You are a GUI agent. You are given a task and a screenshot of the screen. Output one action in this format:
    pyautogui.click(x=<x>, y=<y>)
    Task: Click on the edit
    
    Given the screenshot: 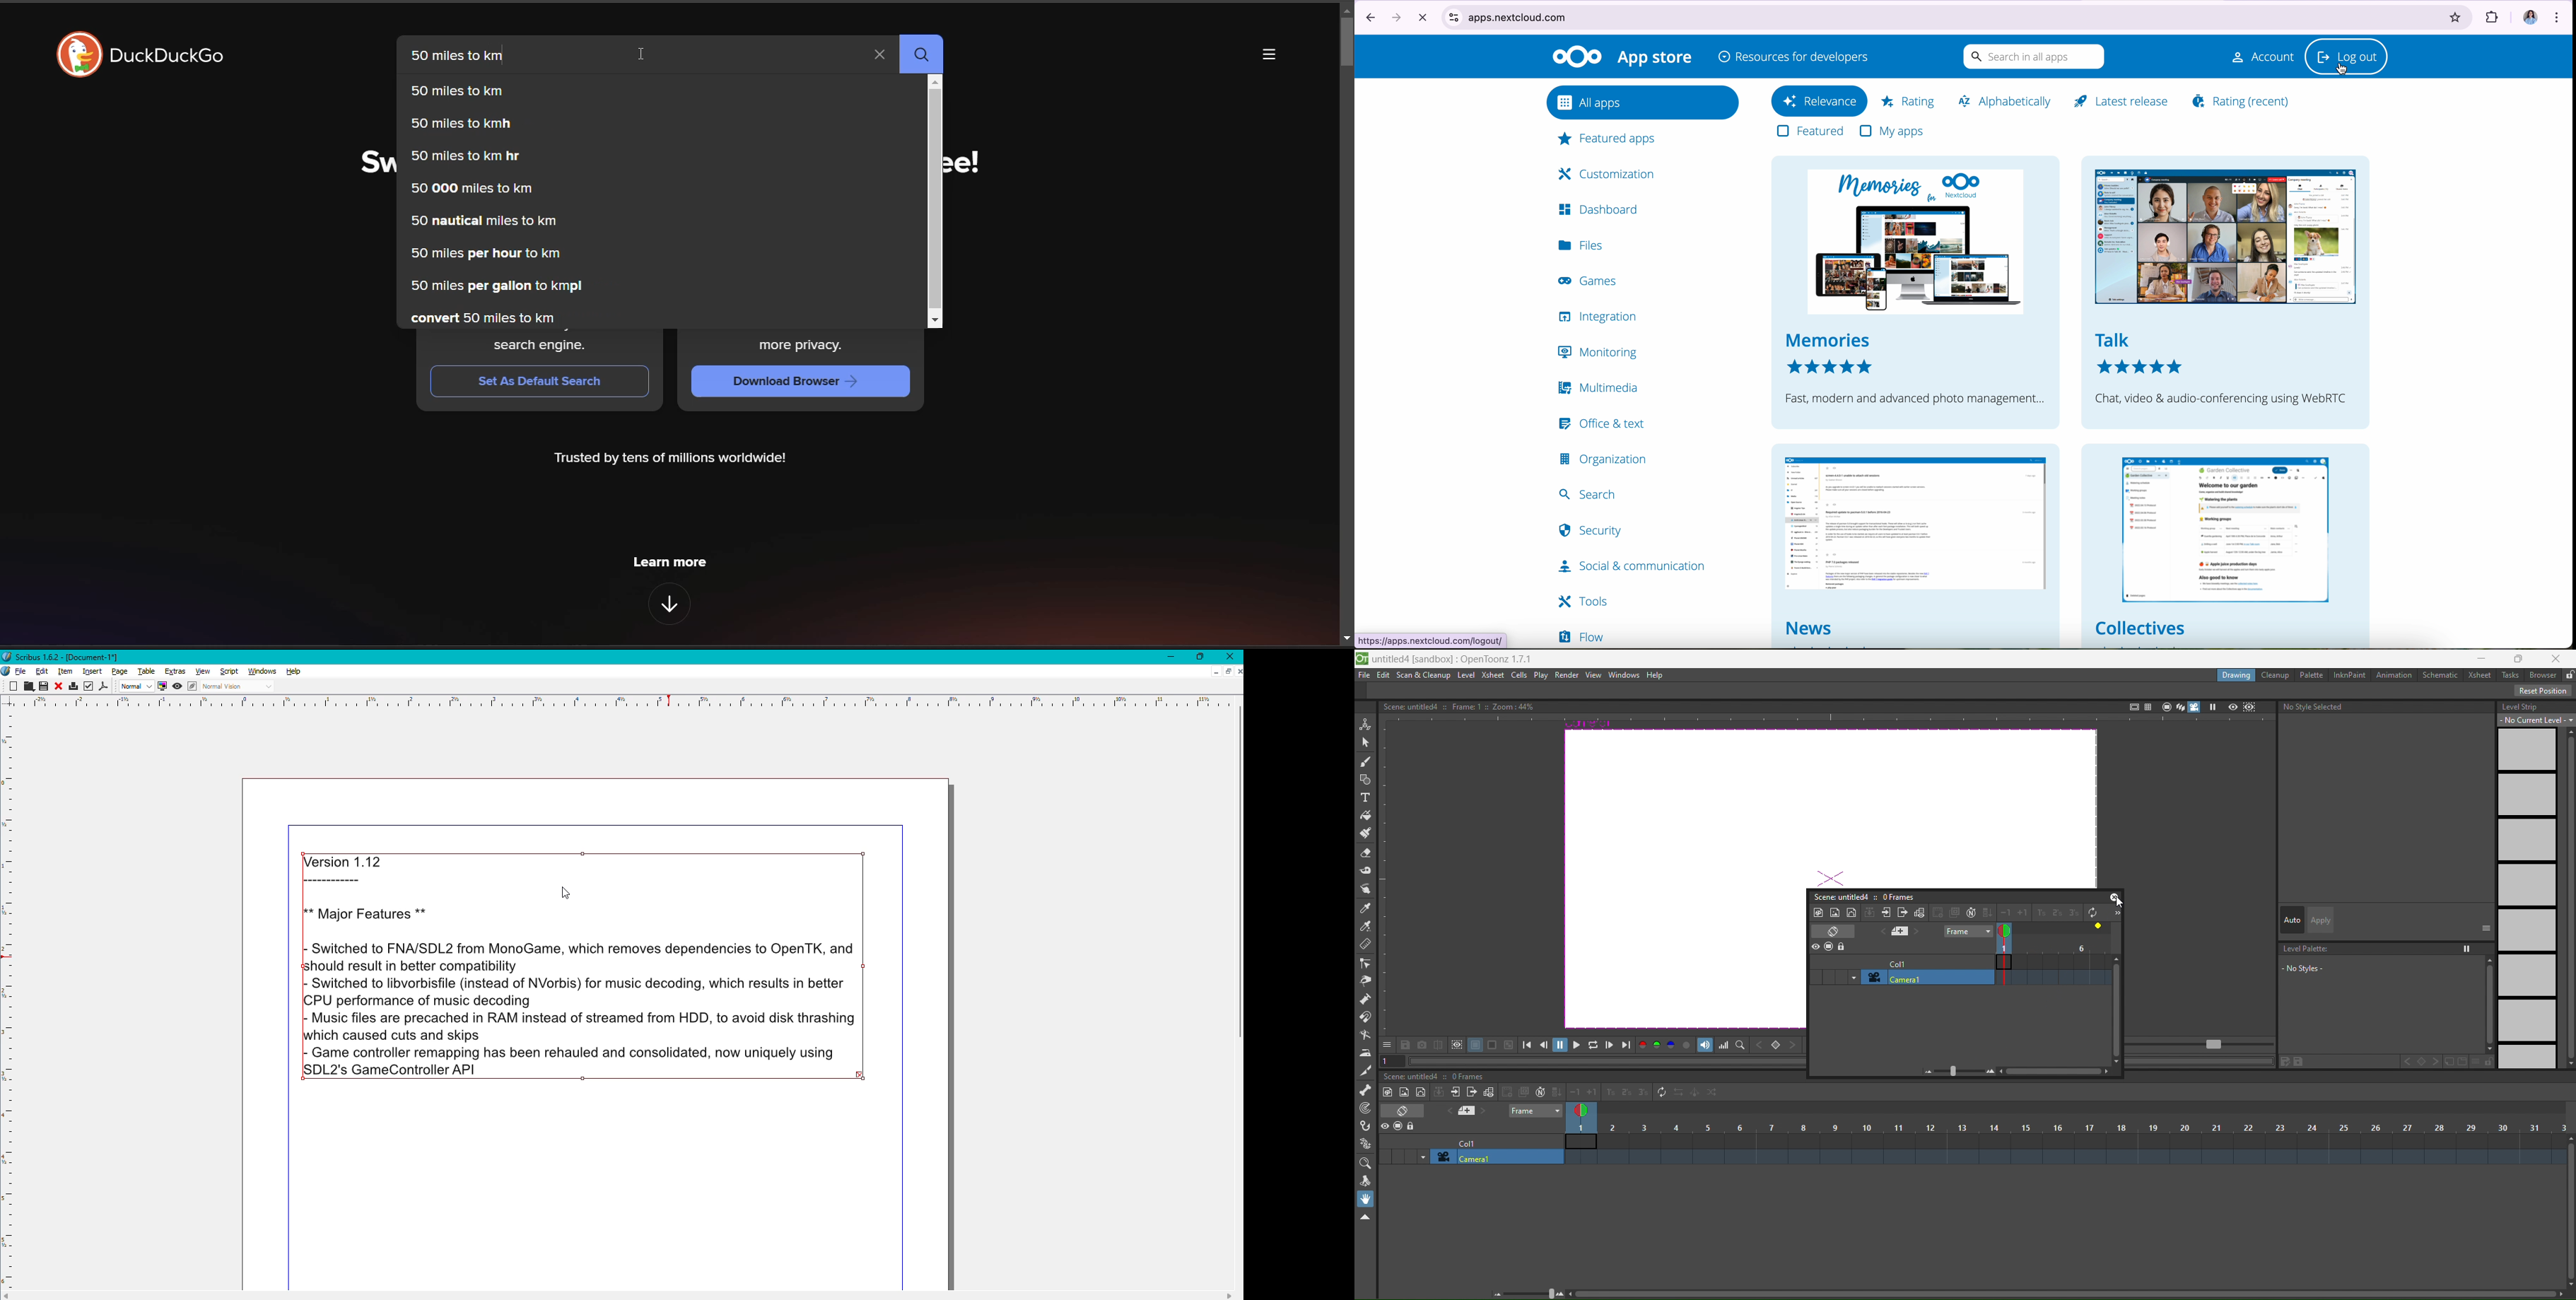 What is the action you would take?
    pyautogui.click(x=1383, y=675)
    